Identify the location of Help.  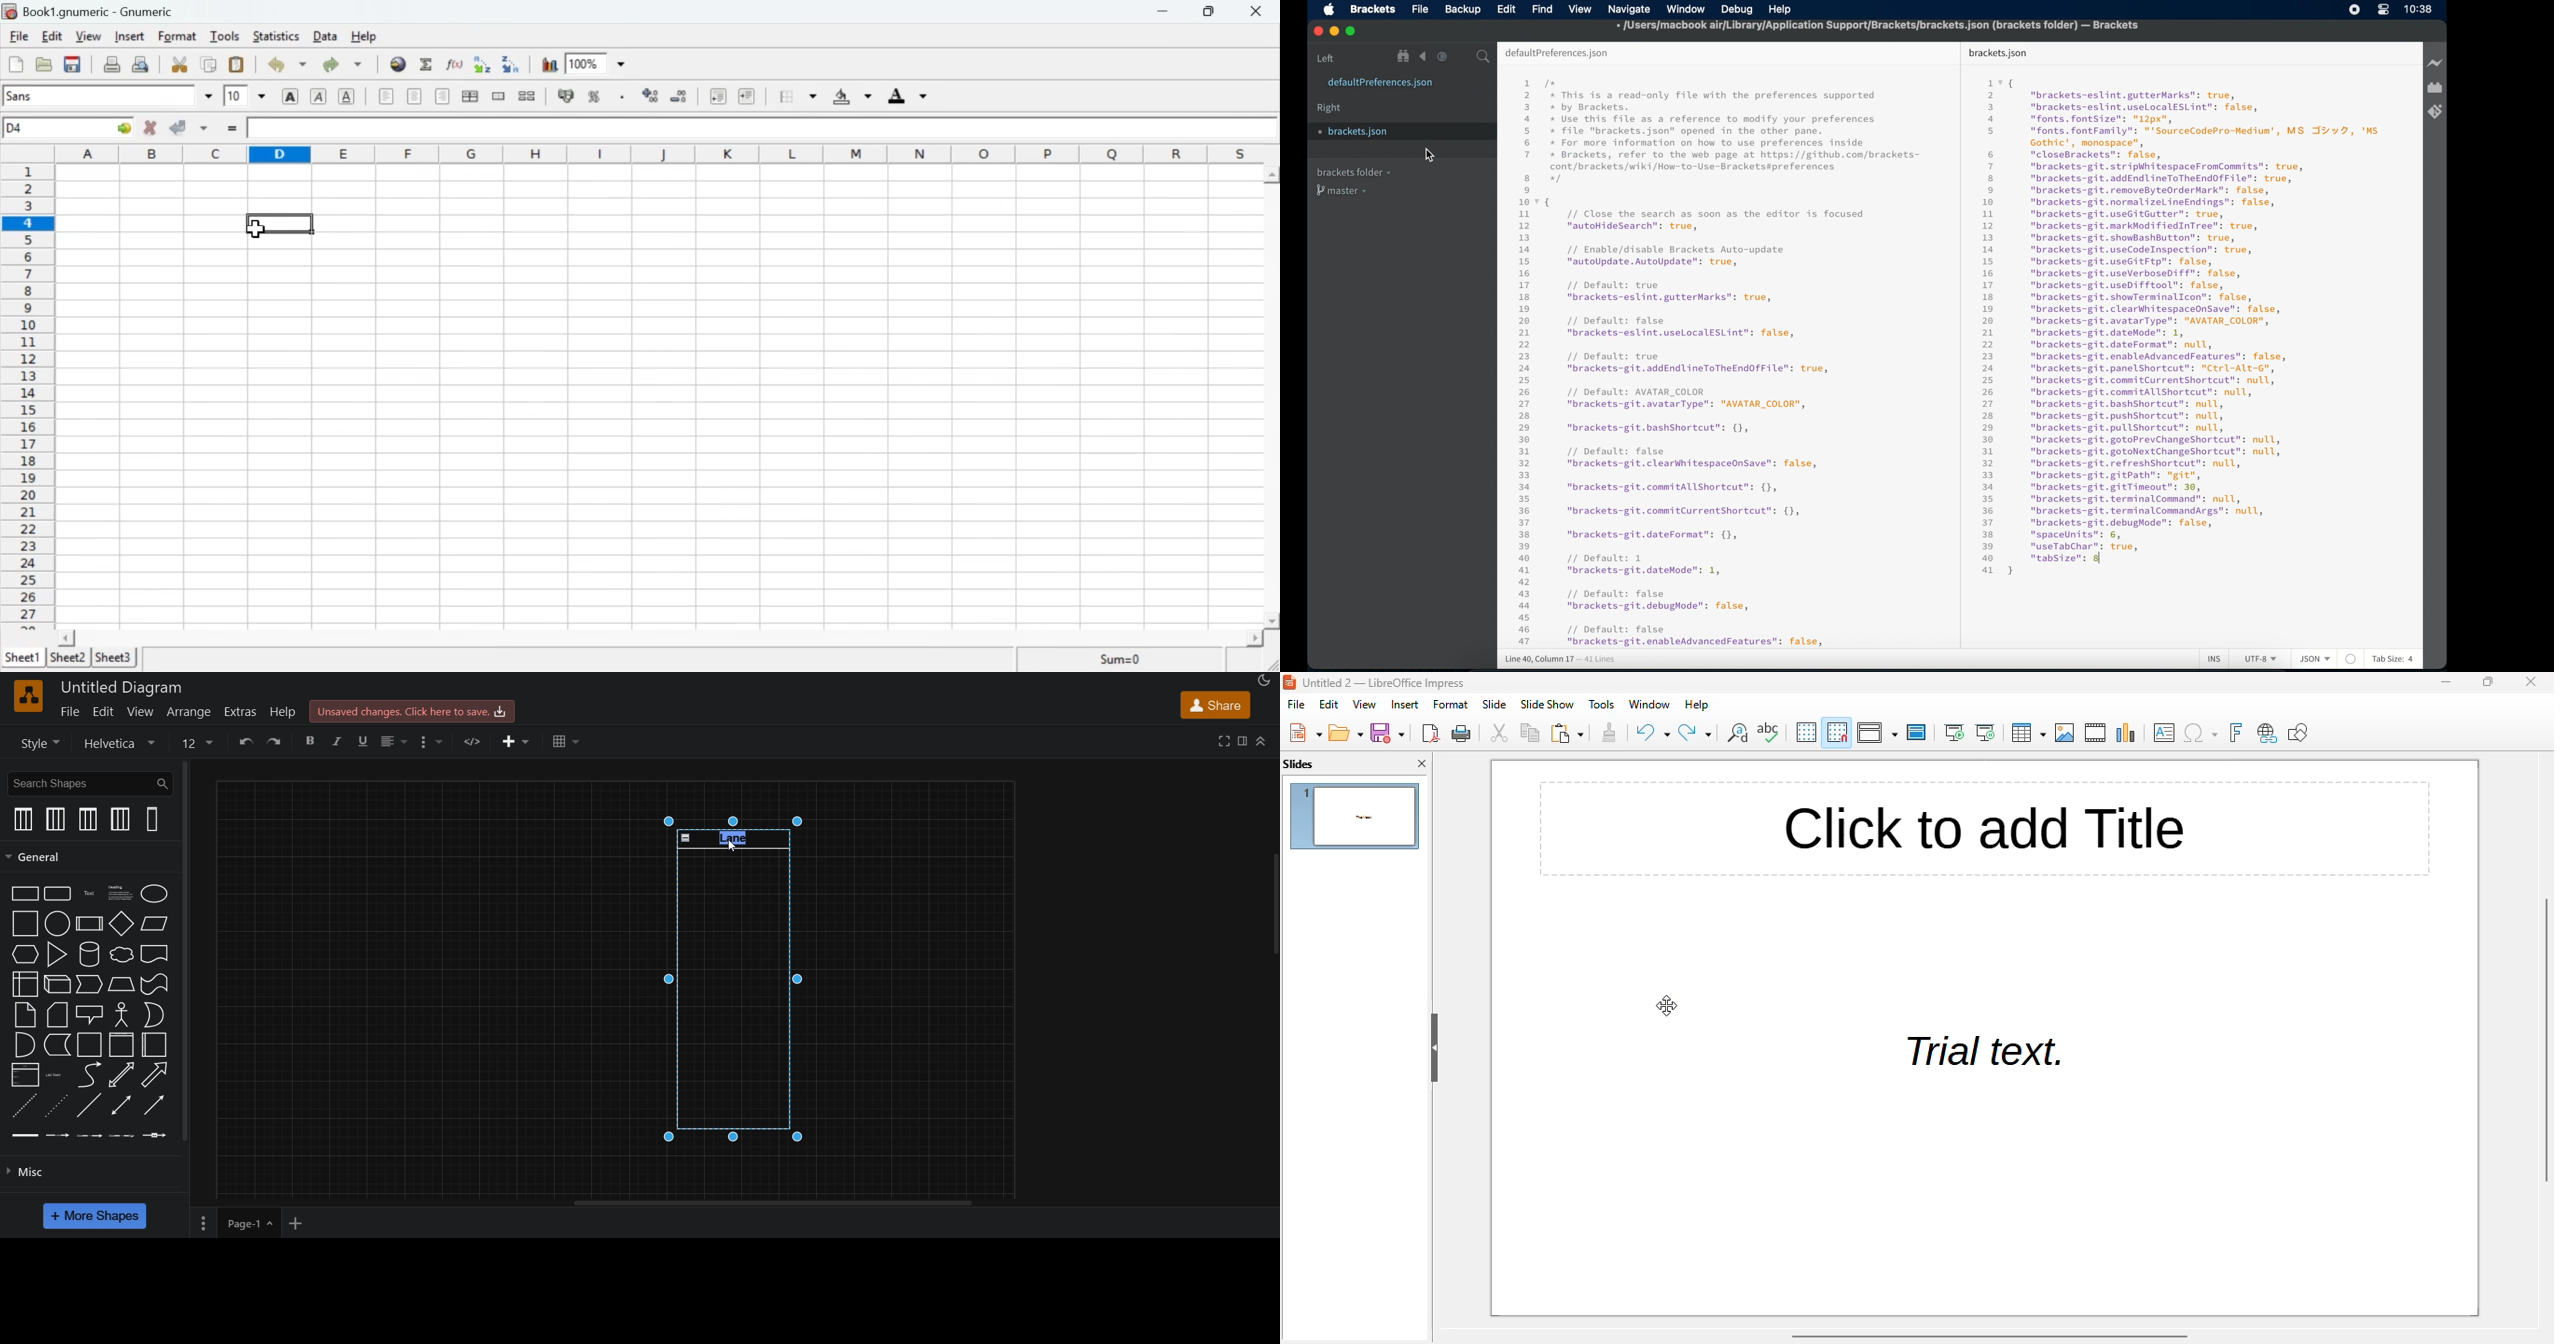
(363, 36).